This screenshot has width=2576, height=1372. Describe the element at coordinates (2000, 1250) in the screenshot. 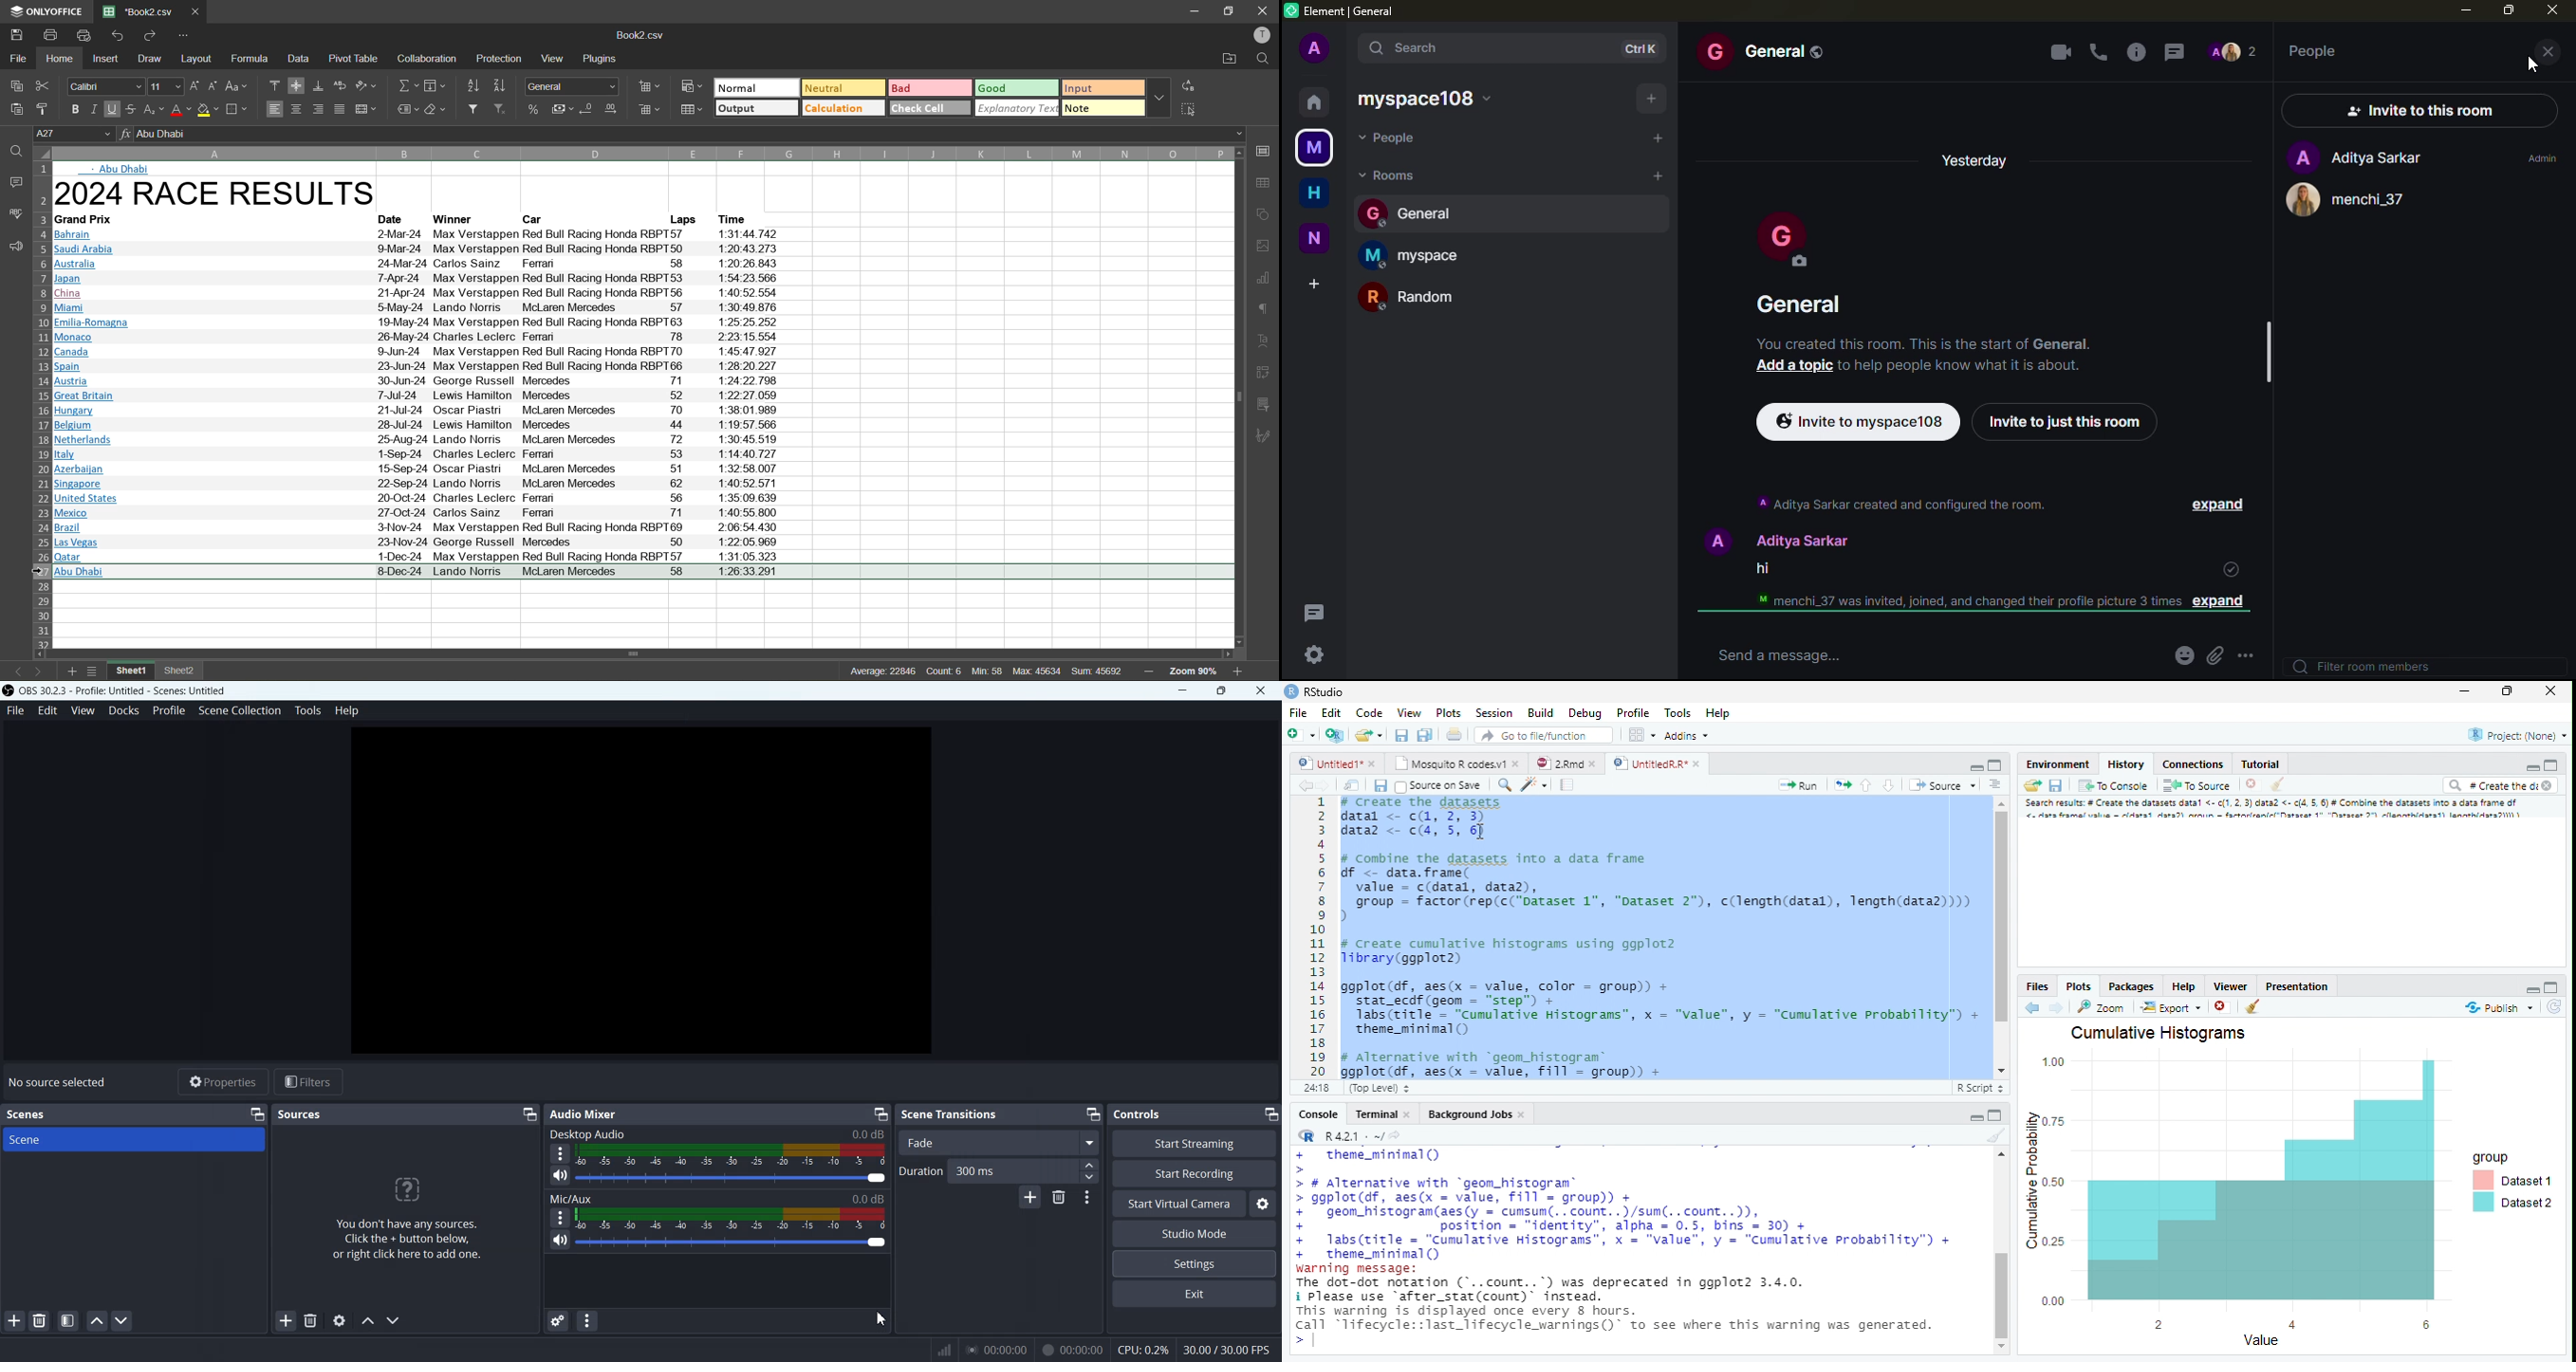

I see `Scrollbar` at that location.